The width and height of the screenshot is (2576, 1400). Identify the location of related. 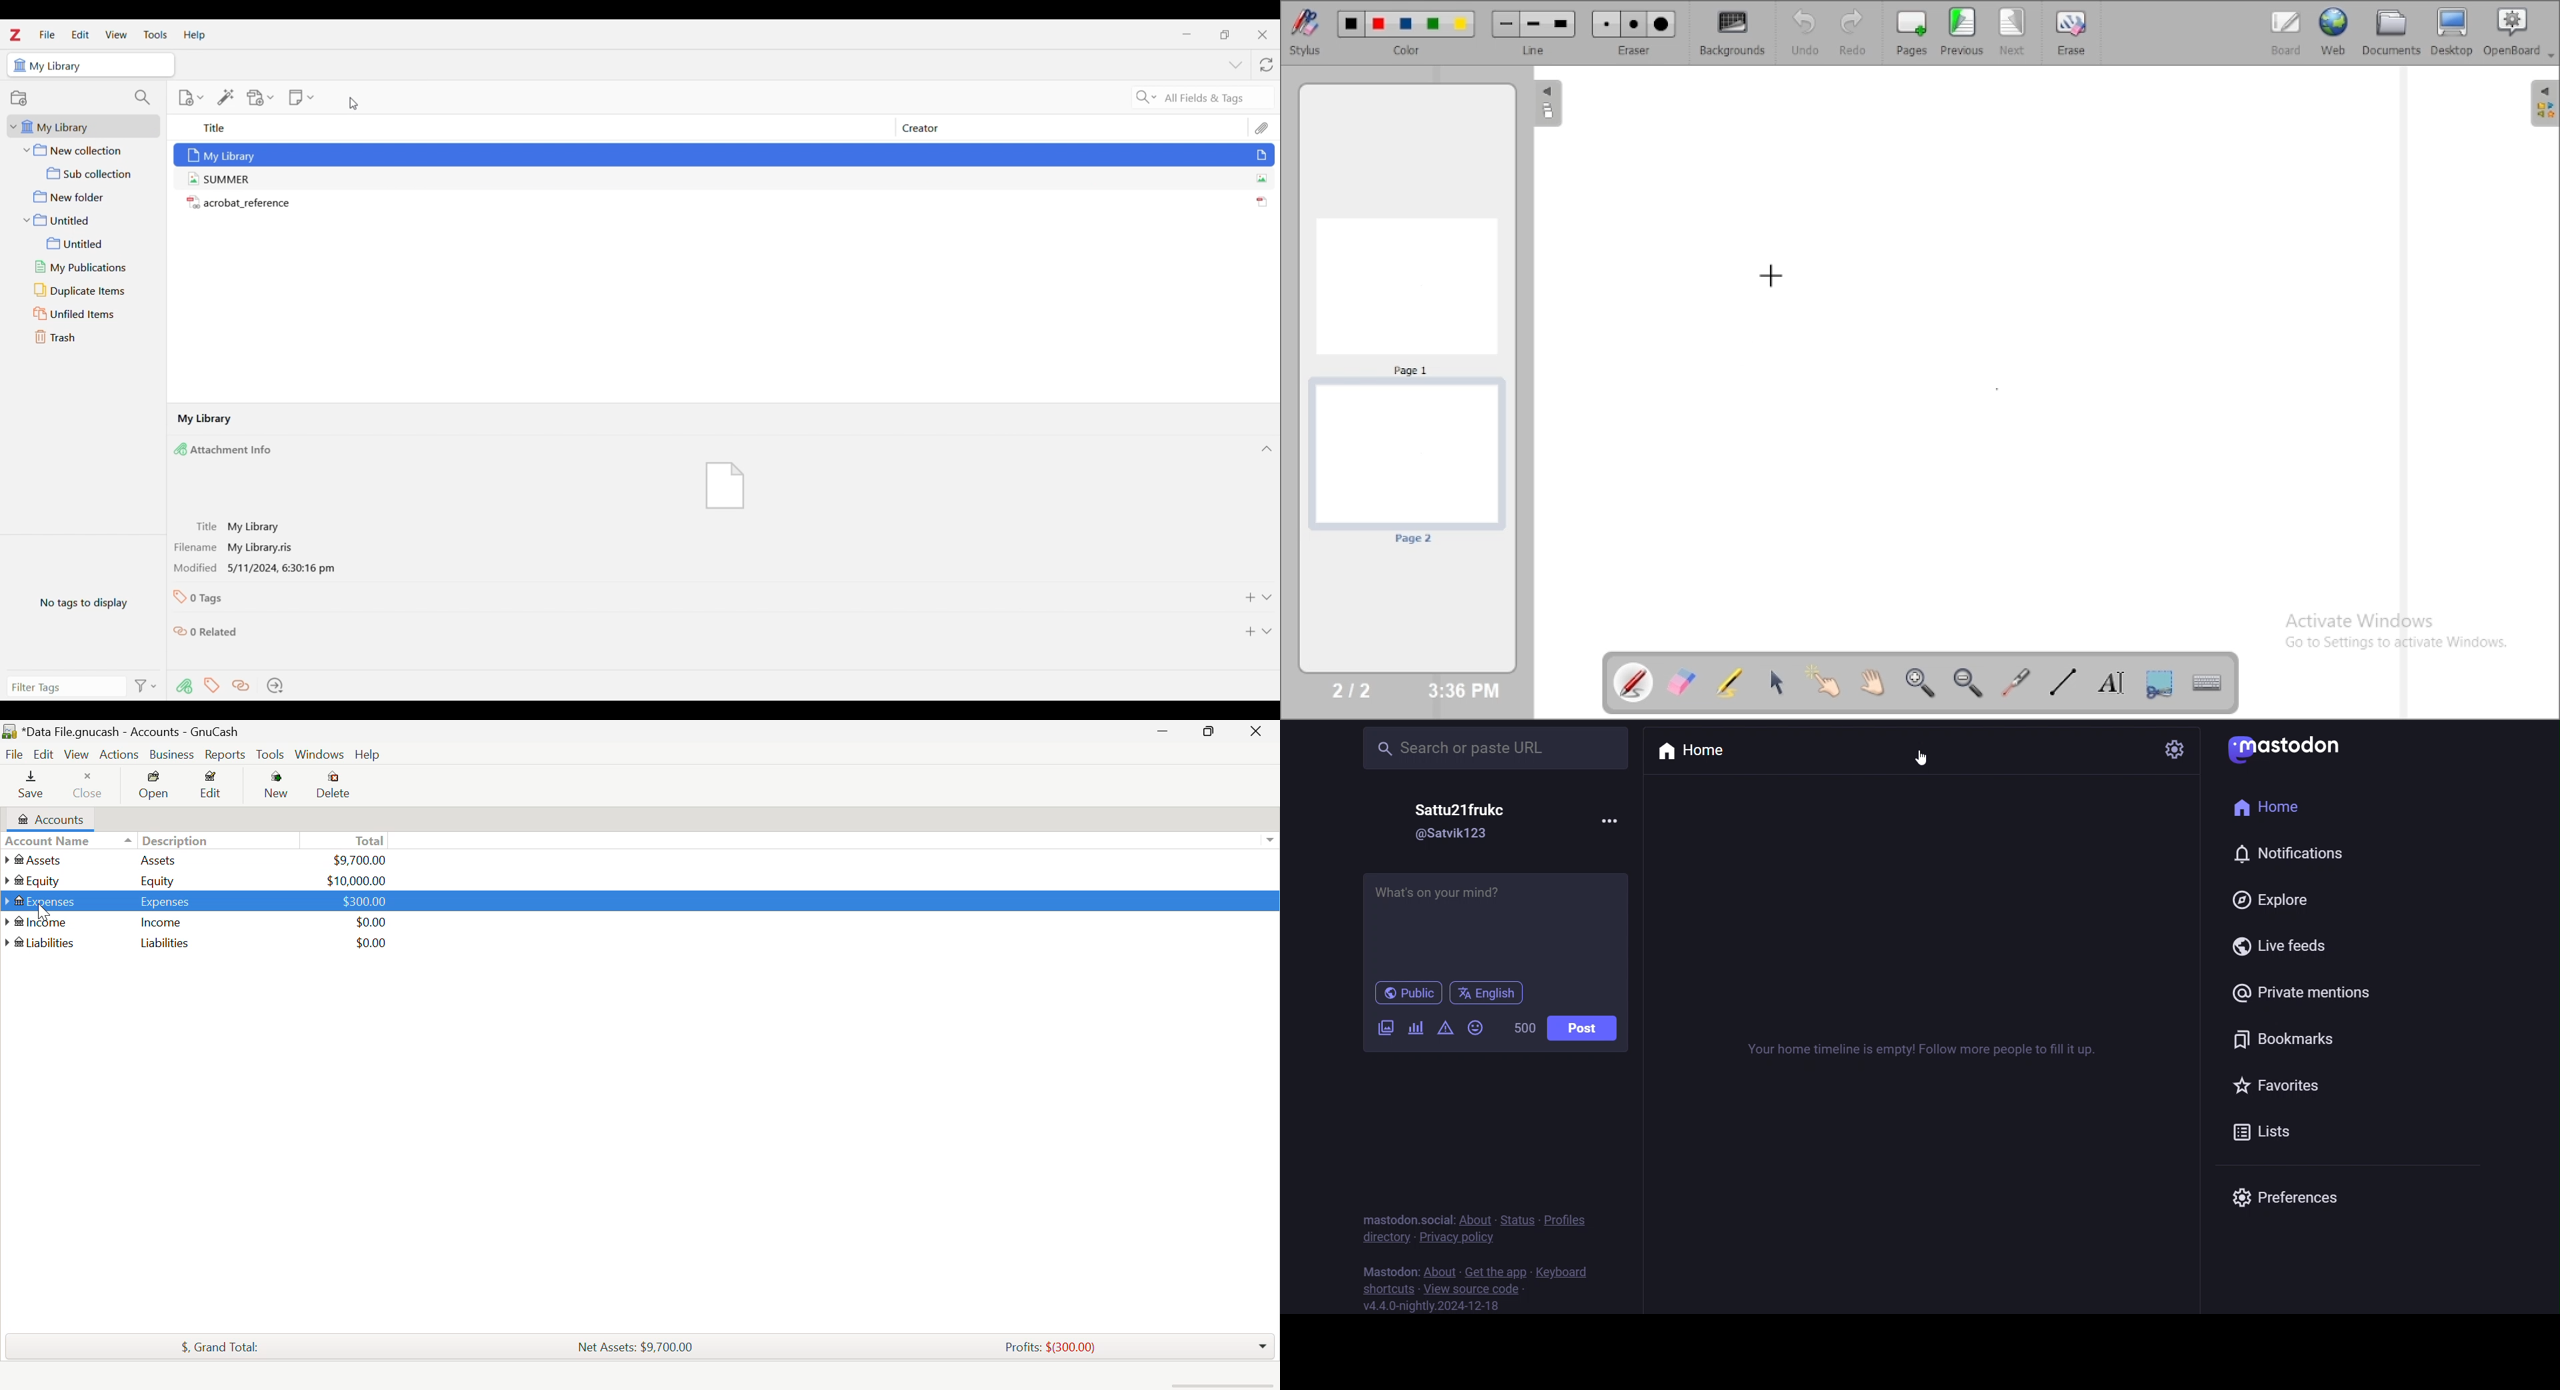
(236, 688).